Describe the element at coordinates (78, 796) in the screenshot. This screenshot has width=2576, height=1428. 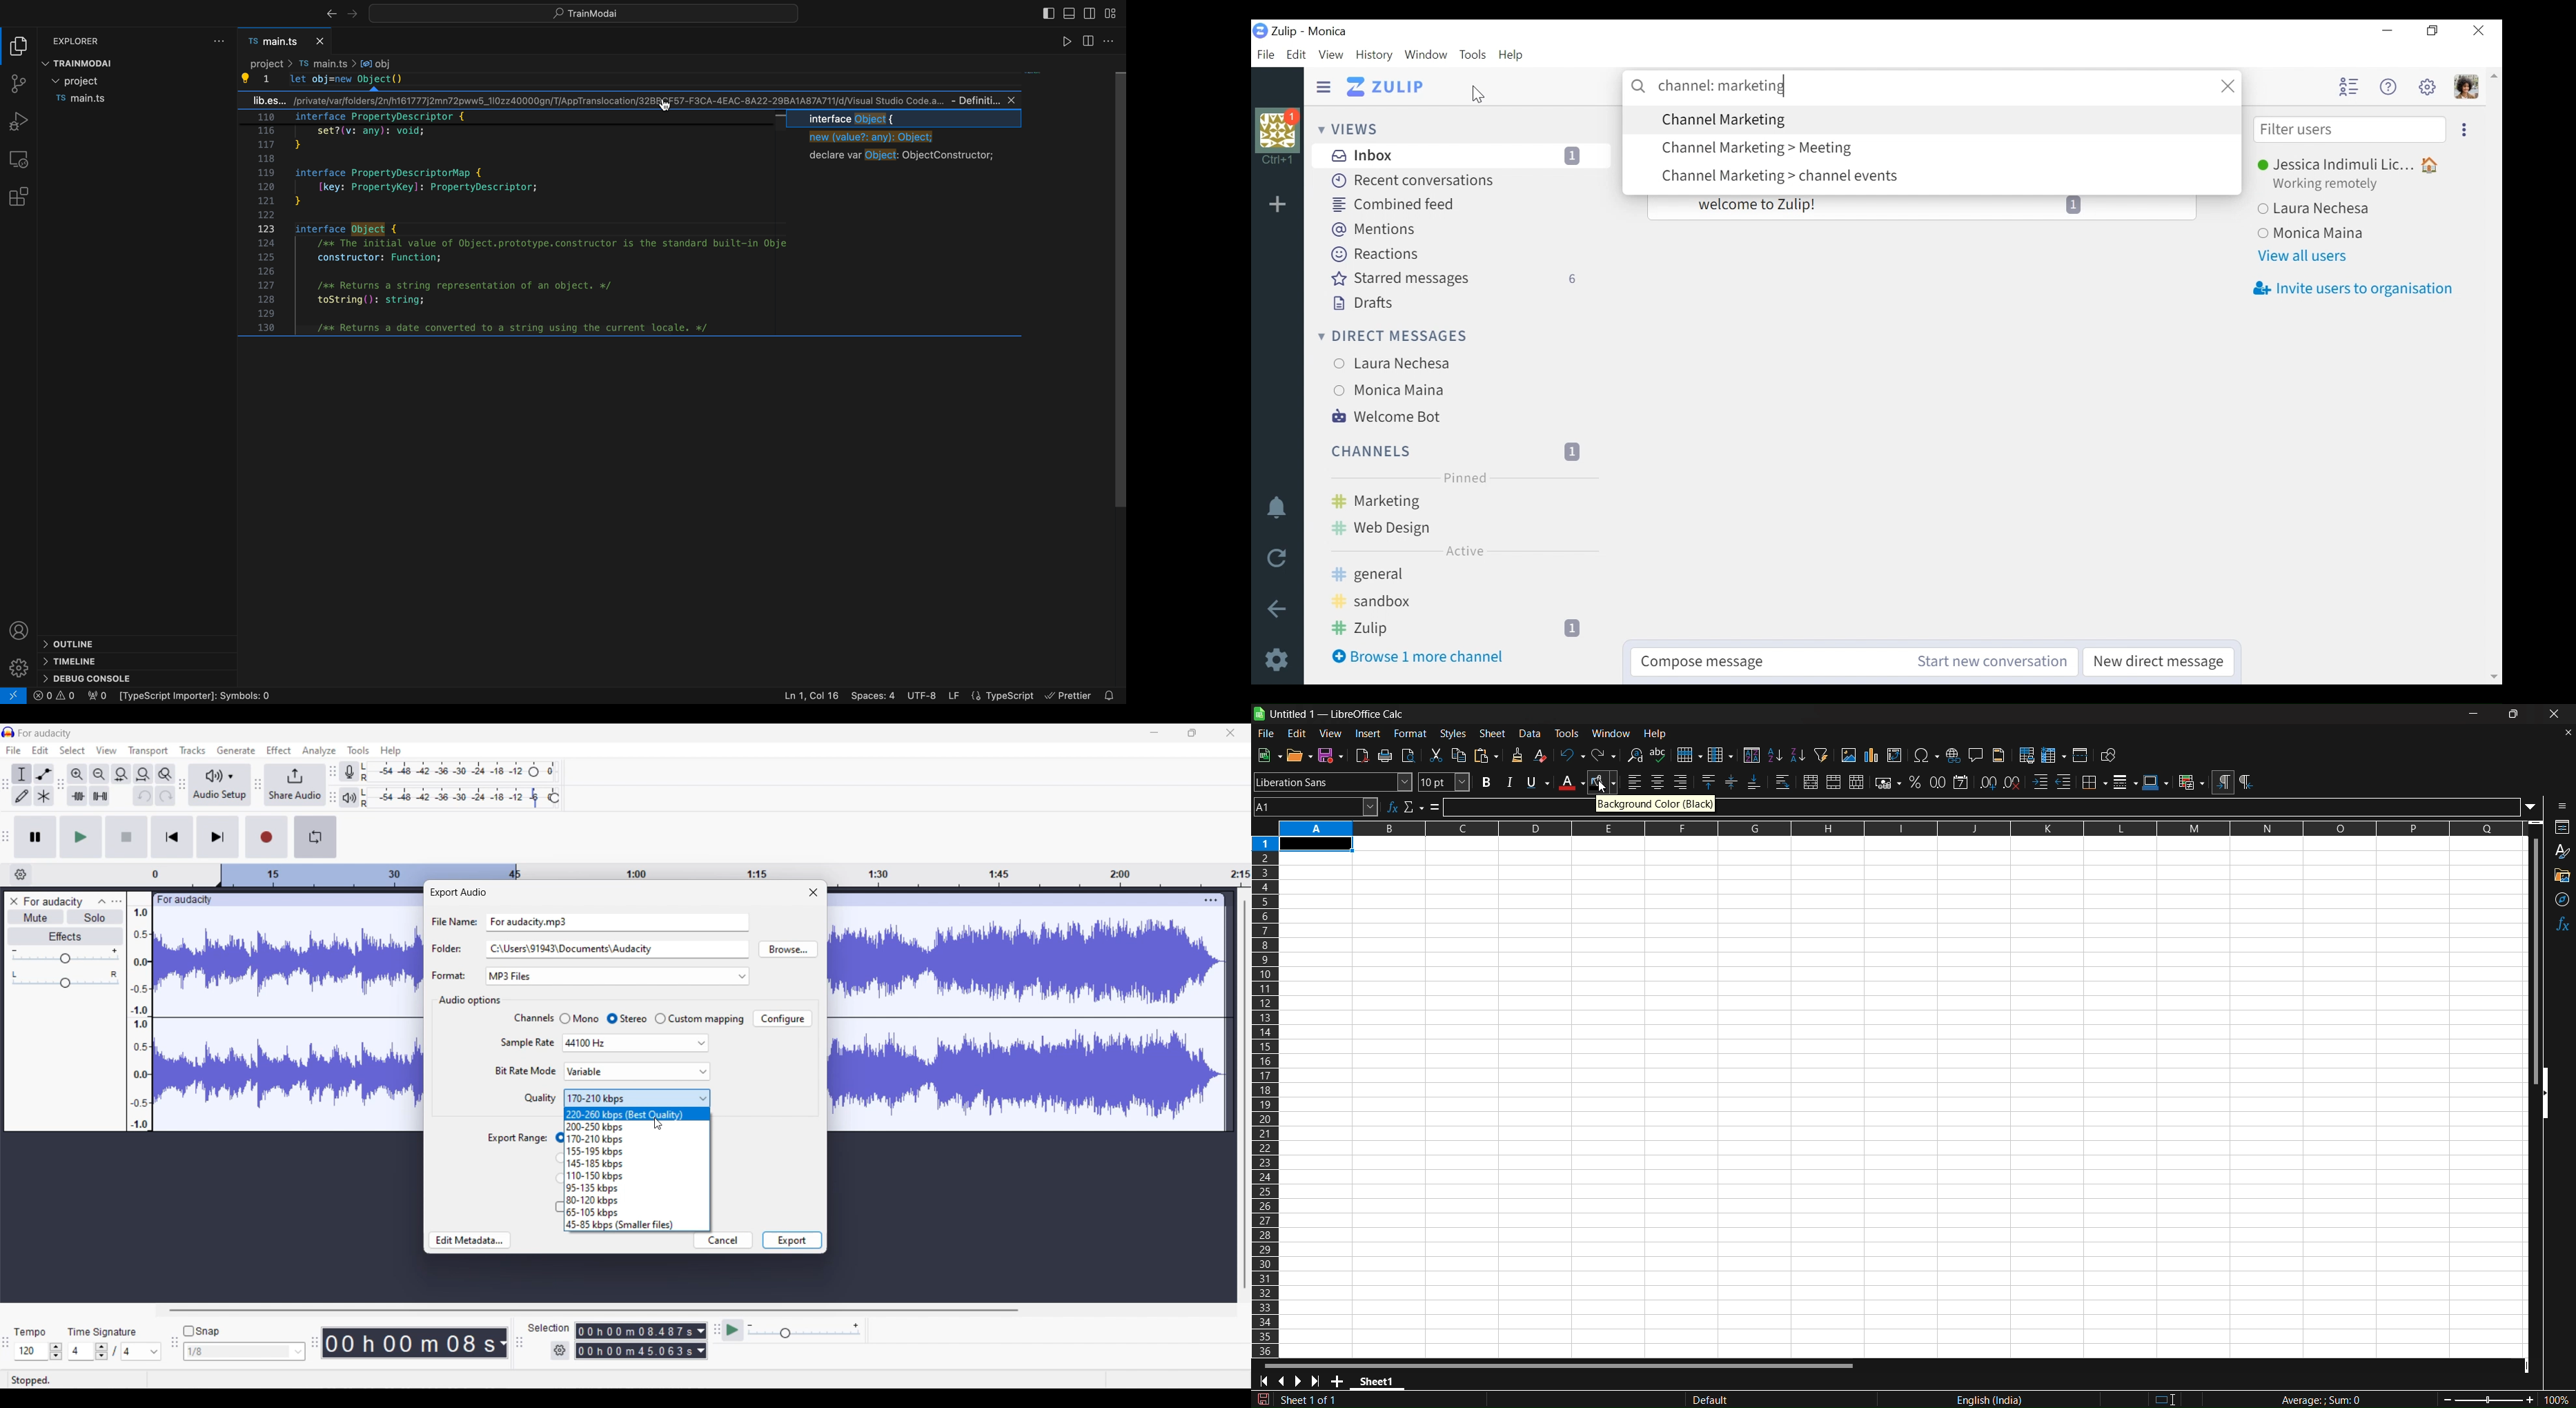
I see `Trim audio outside selection` at that location.